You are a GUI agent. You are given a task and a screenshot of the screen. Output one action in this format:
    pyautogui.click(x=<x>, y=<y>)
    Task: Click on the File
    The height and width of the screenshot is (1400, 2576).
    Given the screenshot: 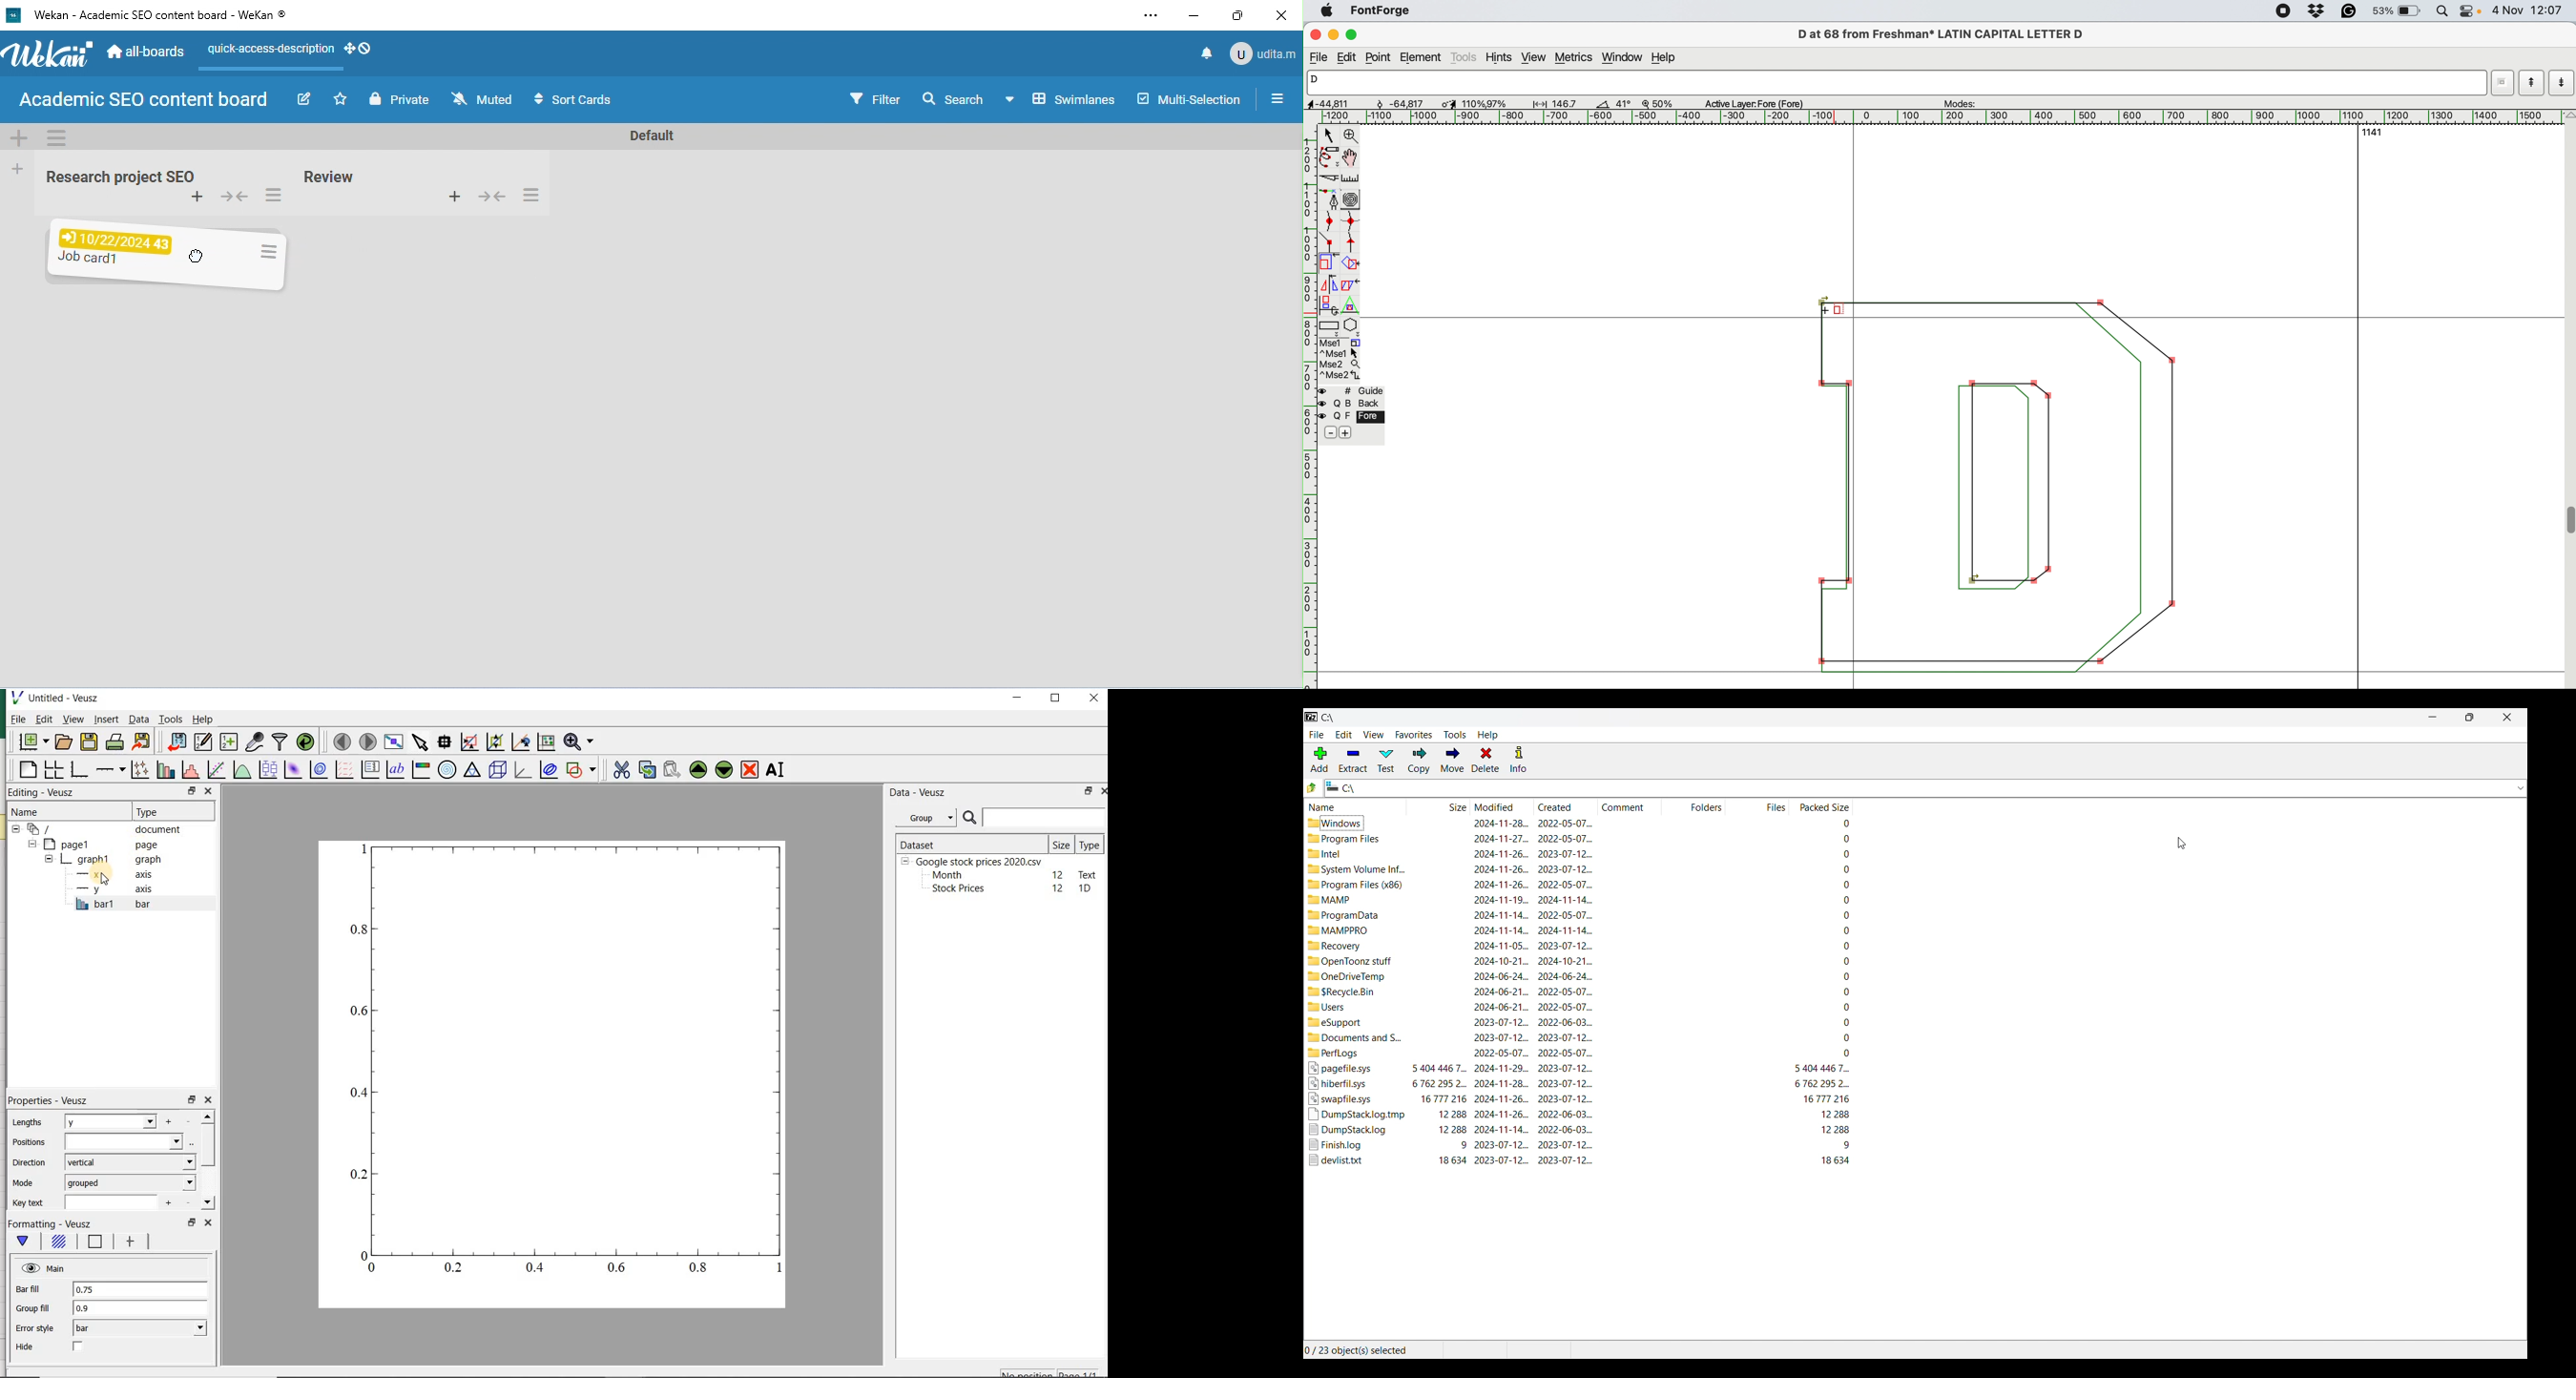 What is the action you would take?
    pyautogui.click(x=15, y=721)
    